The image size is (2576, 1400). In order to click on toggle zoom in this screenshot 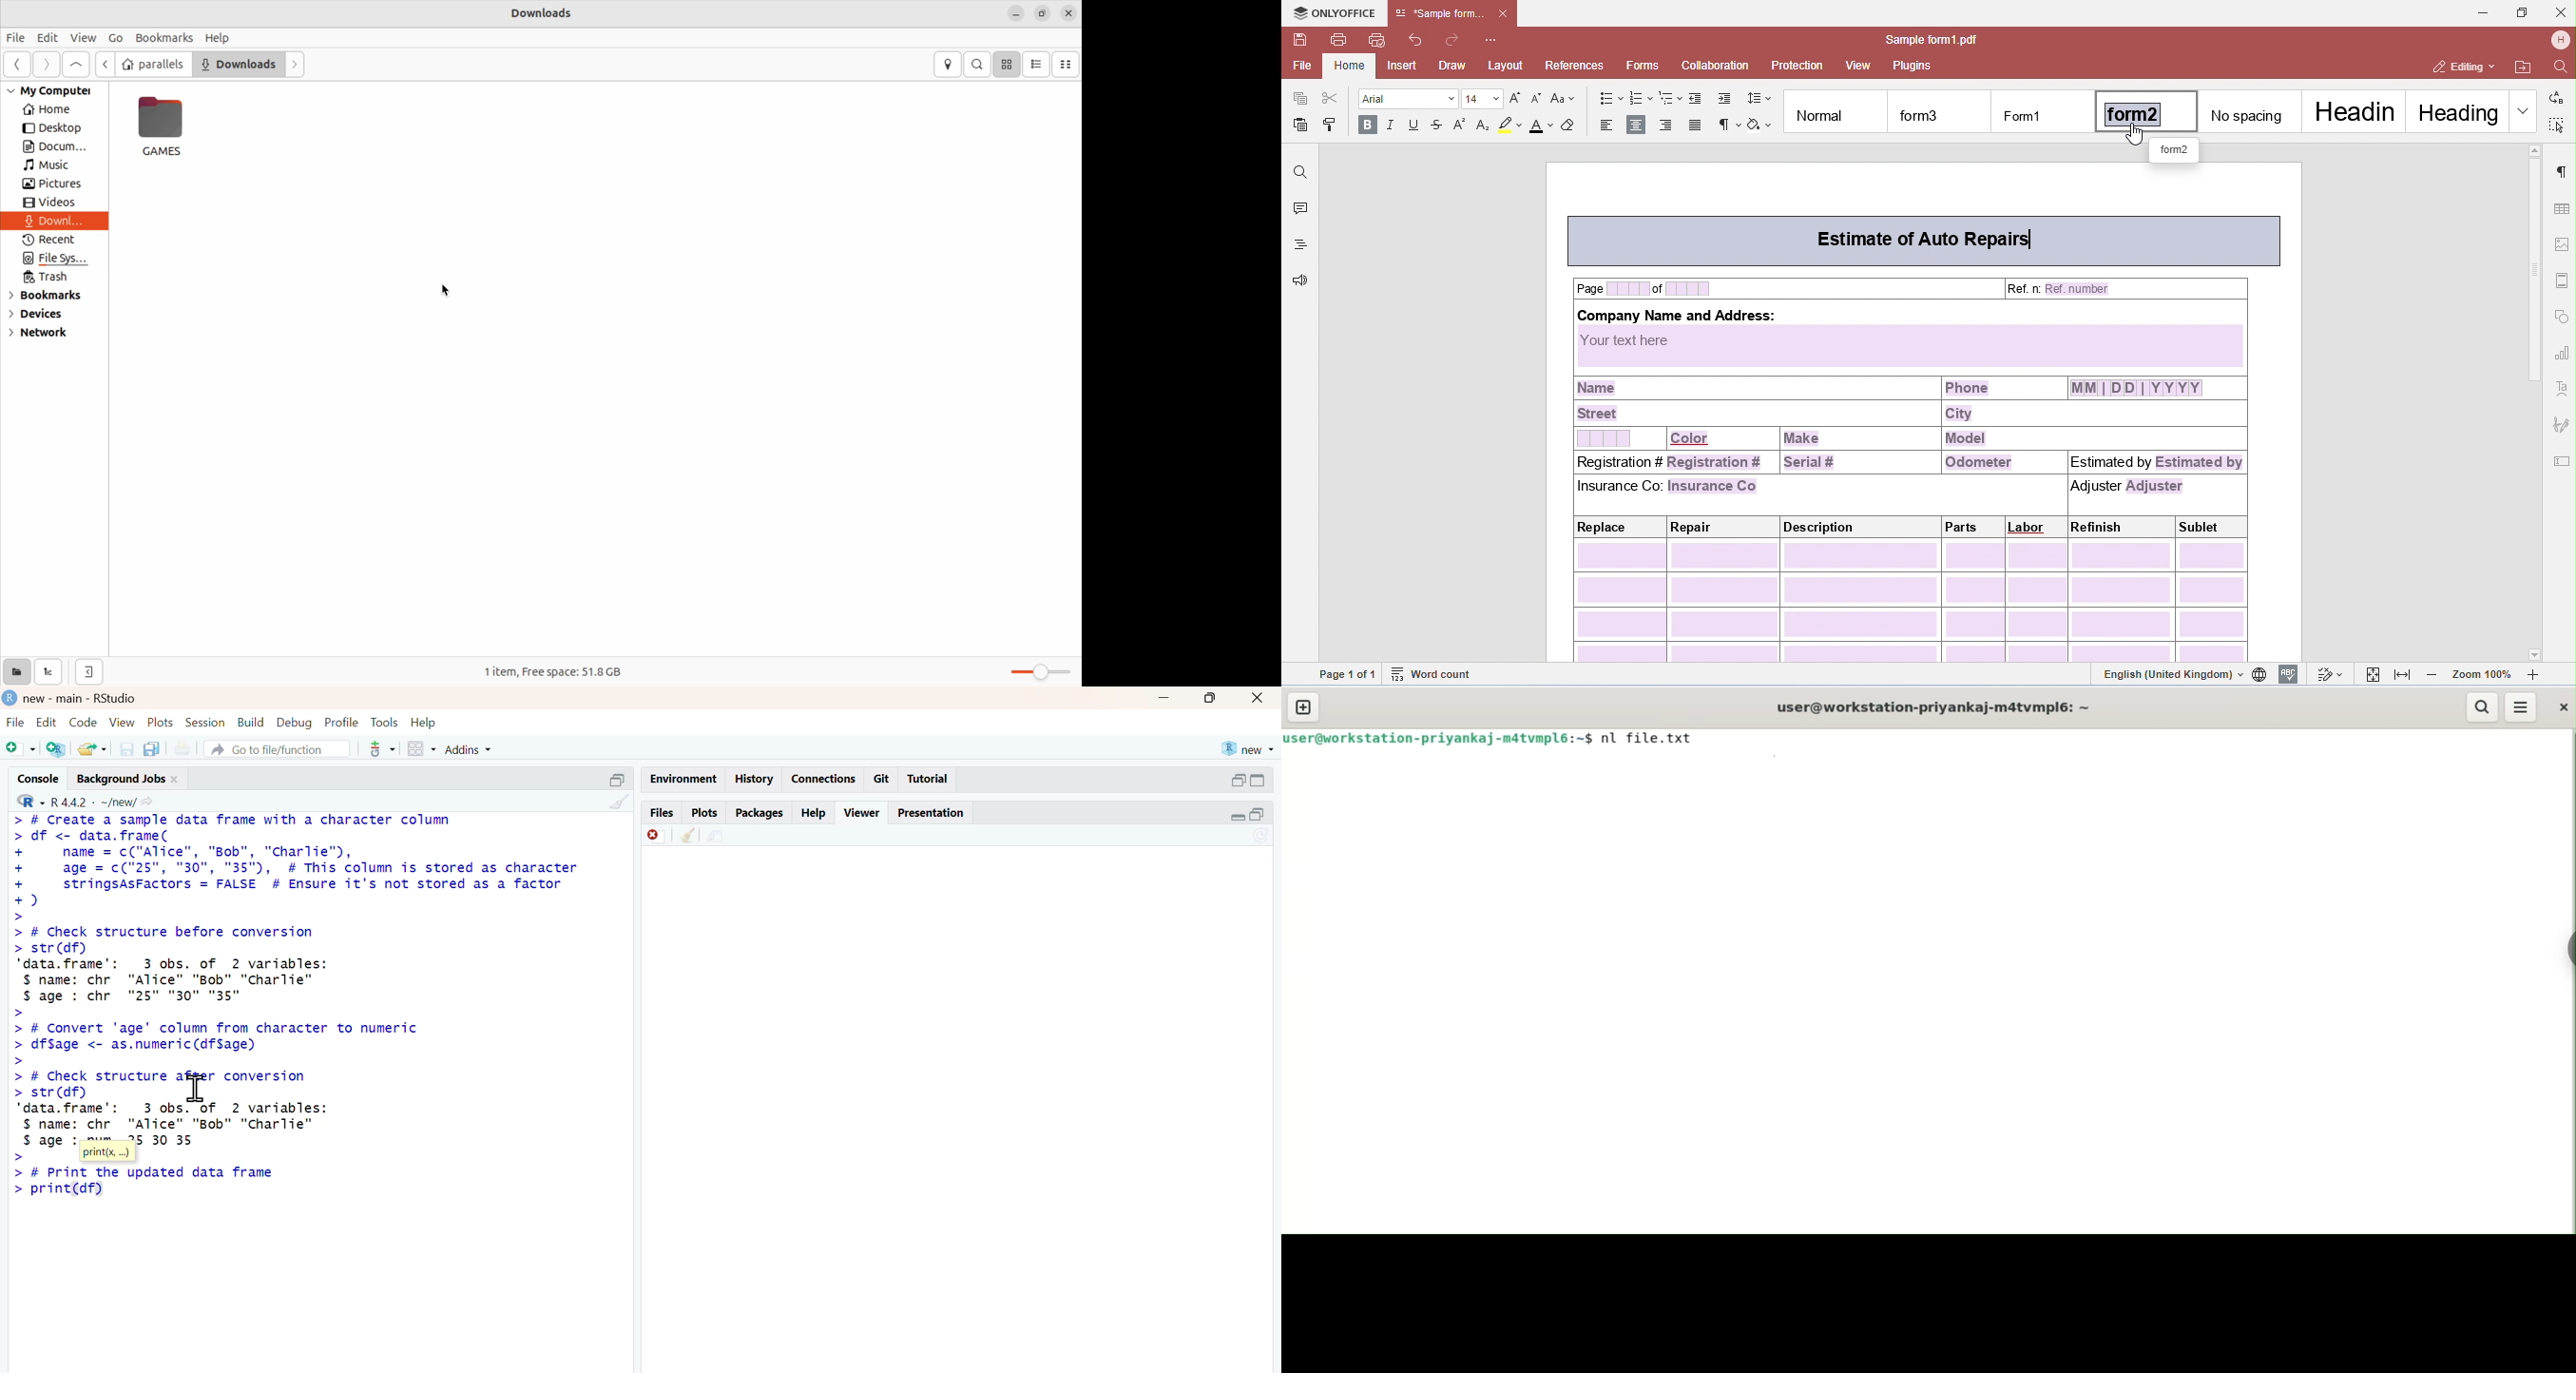, I will do `click(1036, 671)`.